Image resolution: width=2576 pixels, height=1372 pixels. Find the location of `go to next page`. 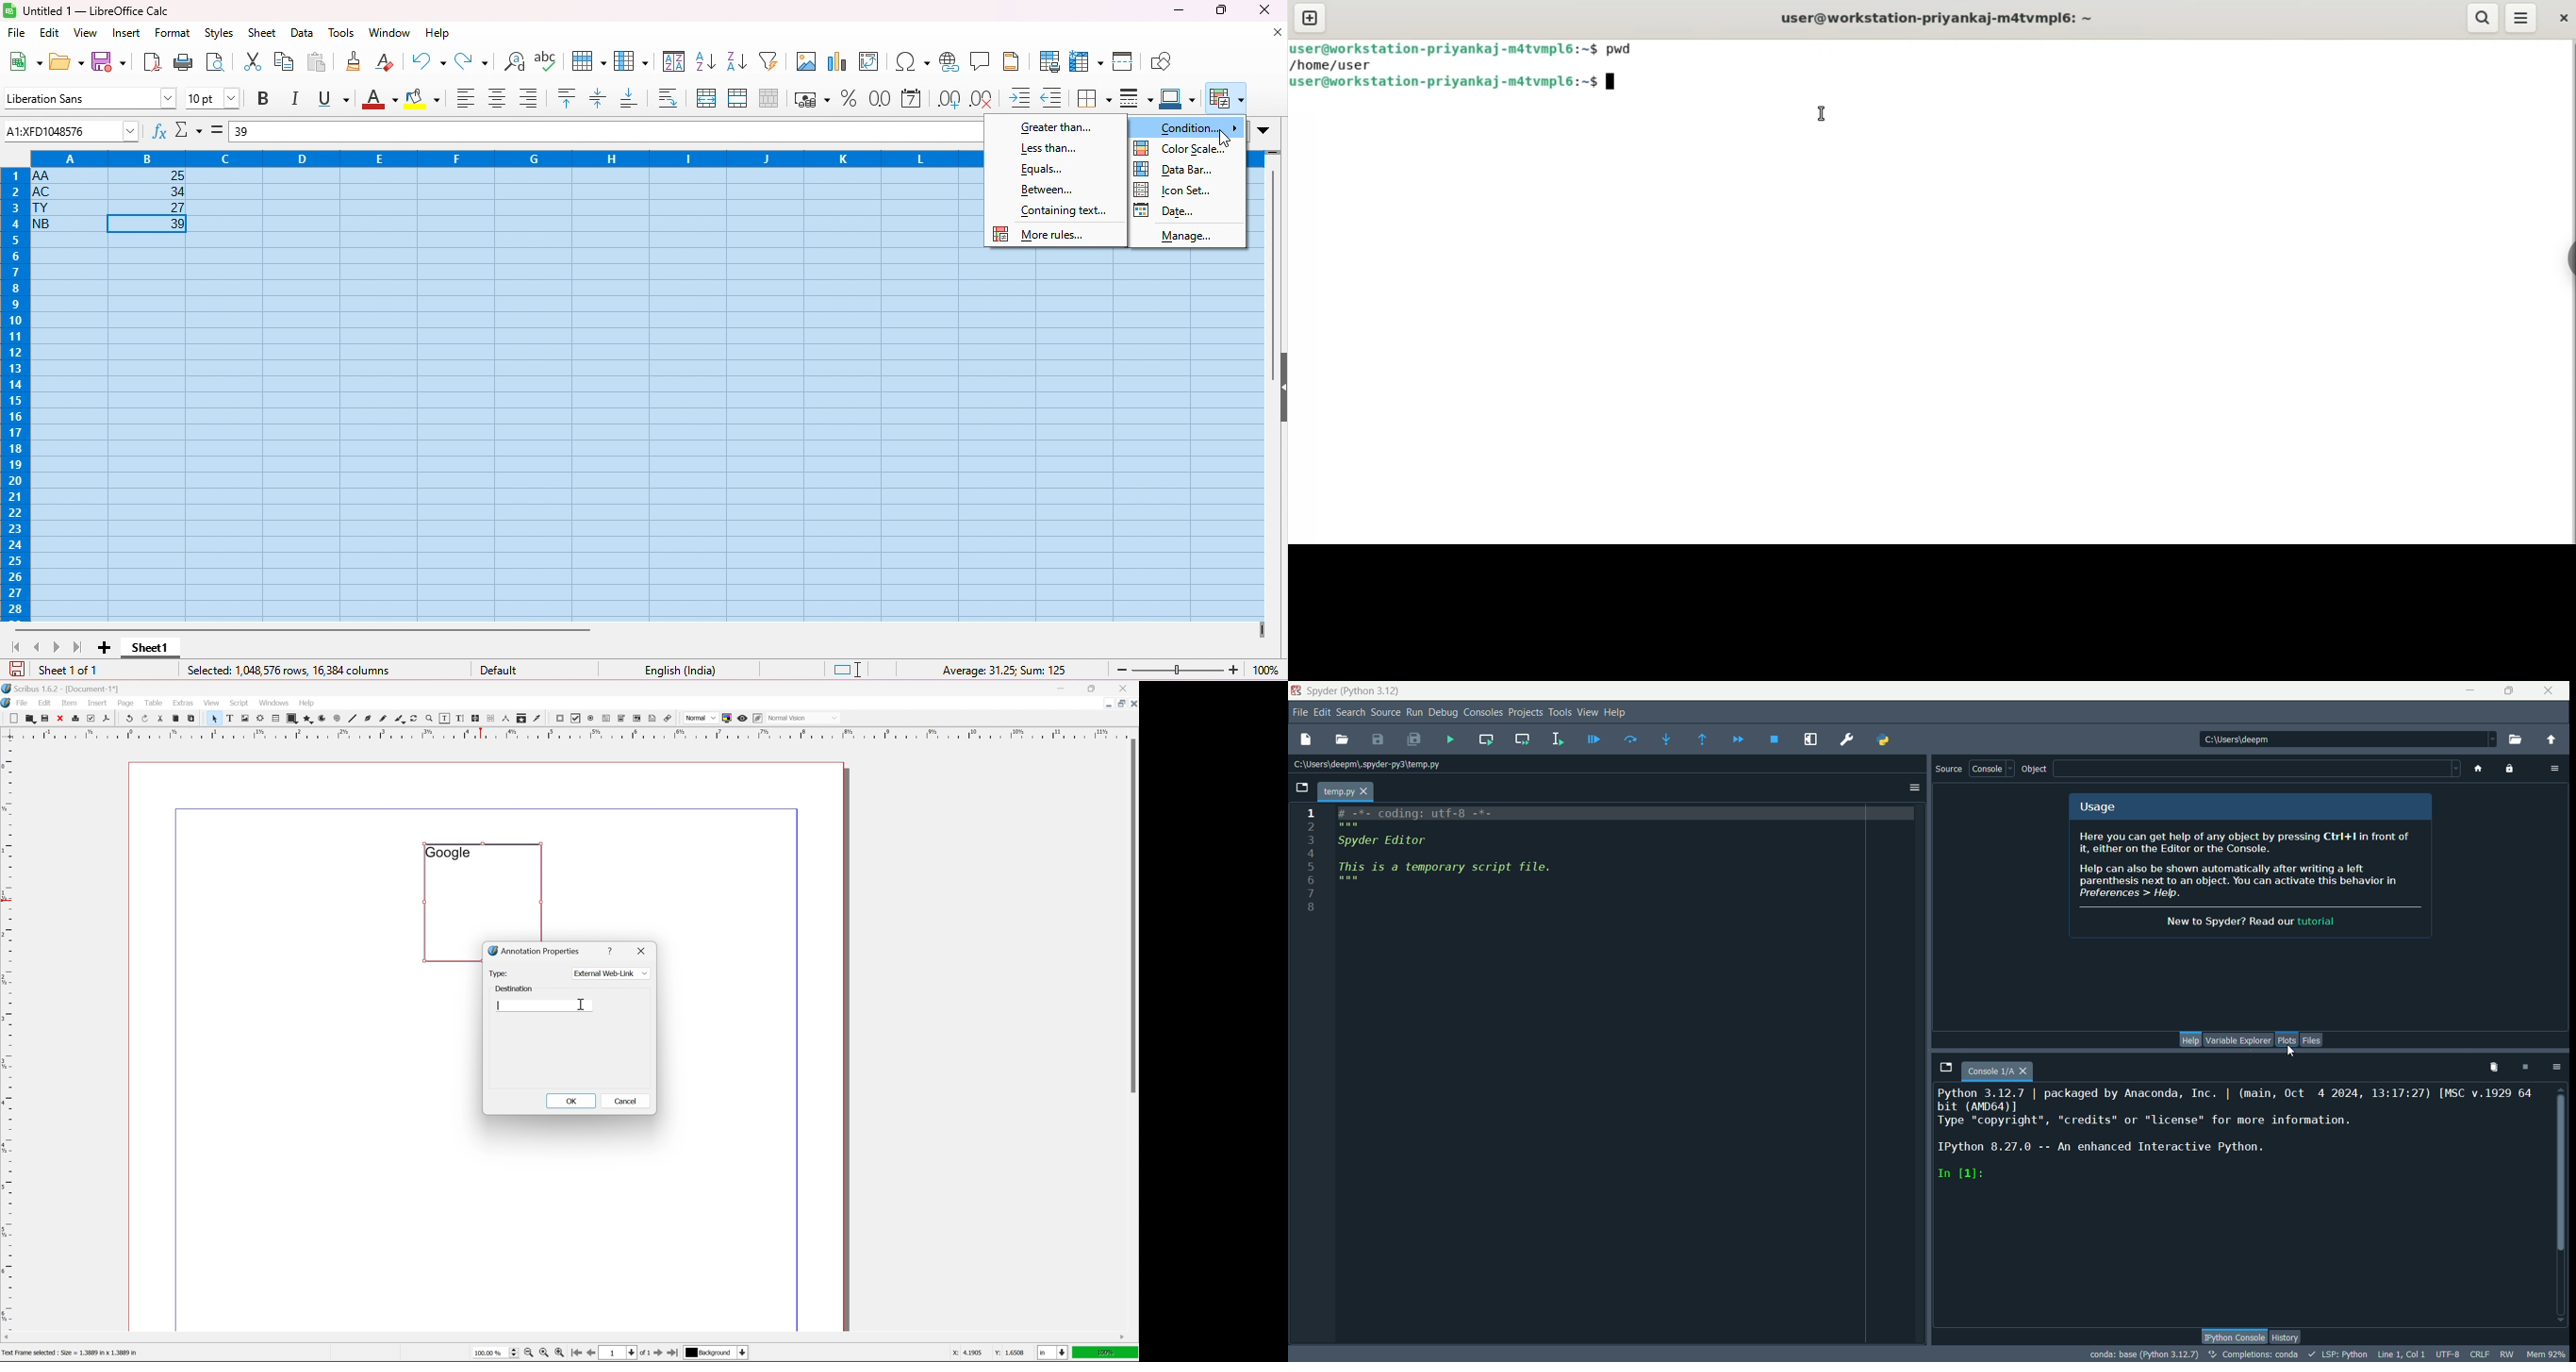

go to next page is located at coordinates (656, 1354).